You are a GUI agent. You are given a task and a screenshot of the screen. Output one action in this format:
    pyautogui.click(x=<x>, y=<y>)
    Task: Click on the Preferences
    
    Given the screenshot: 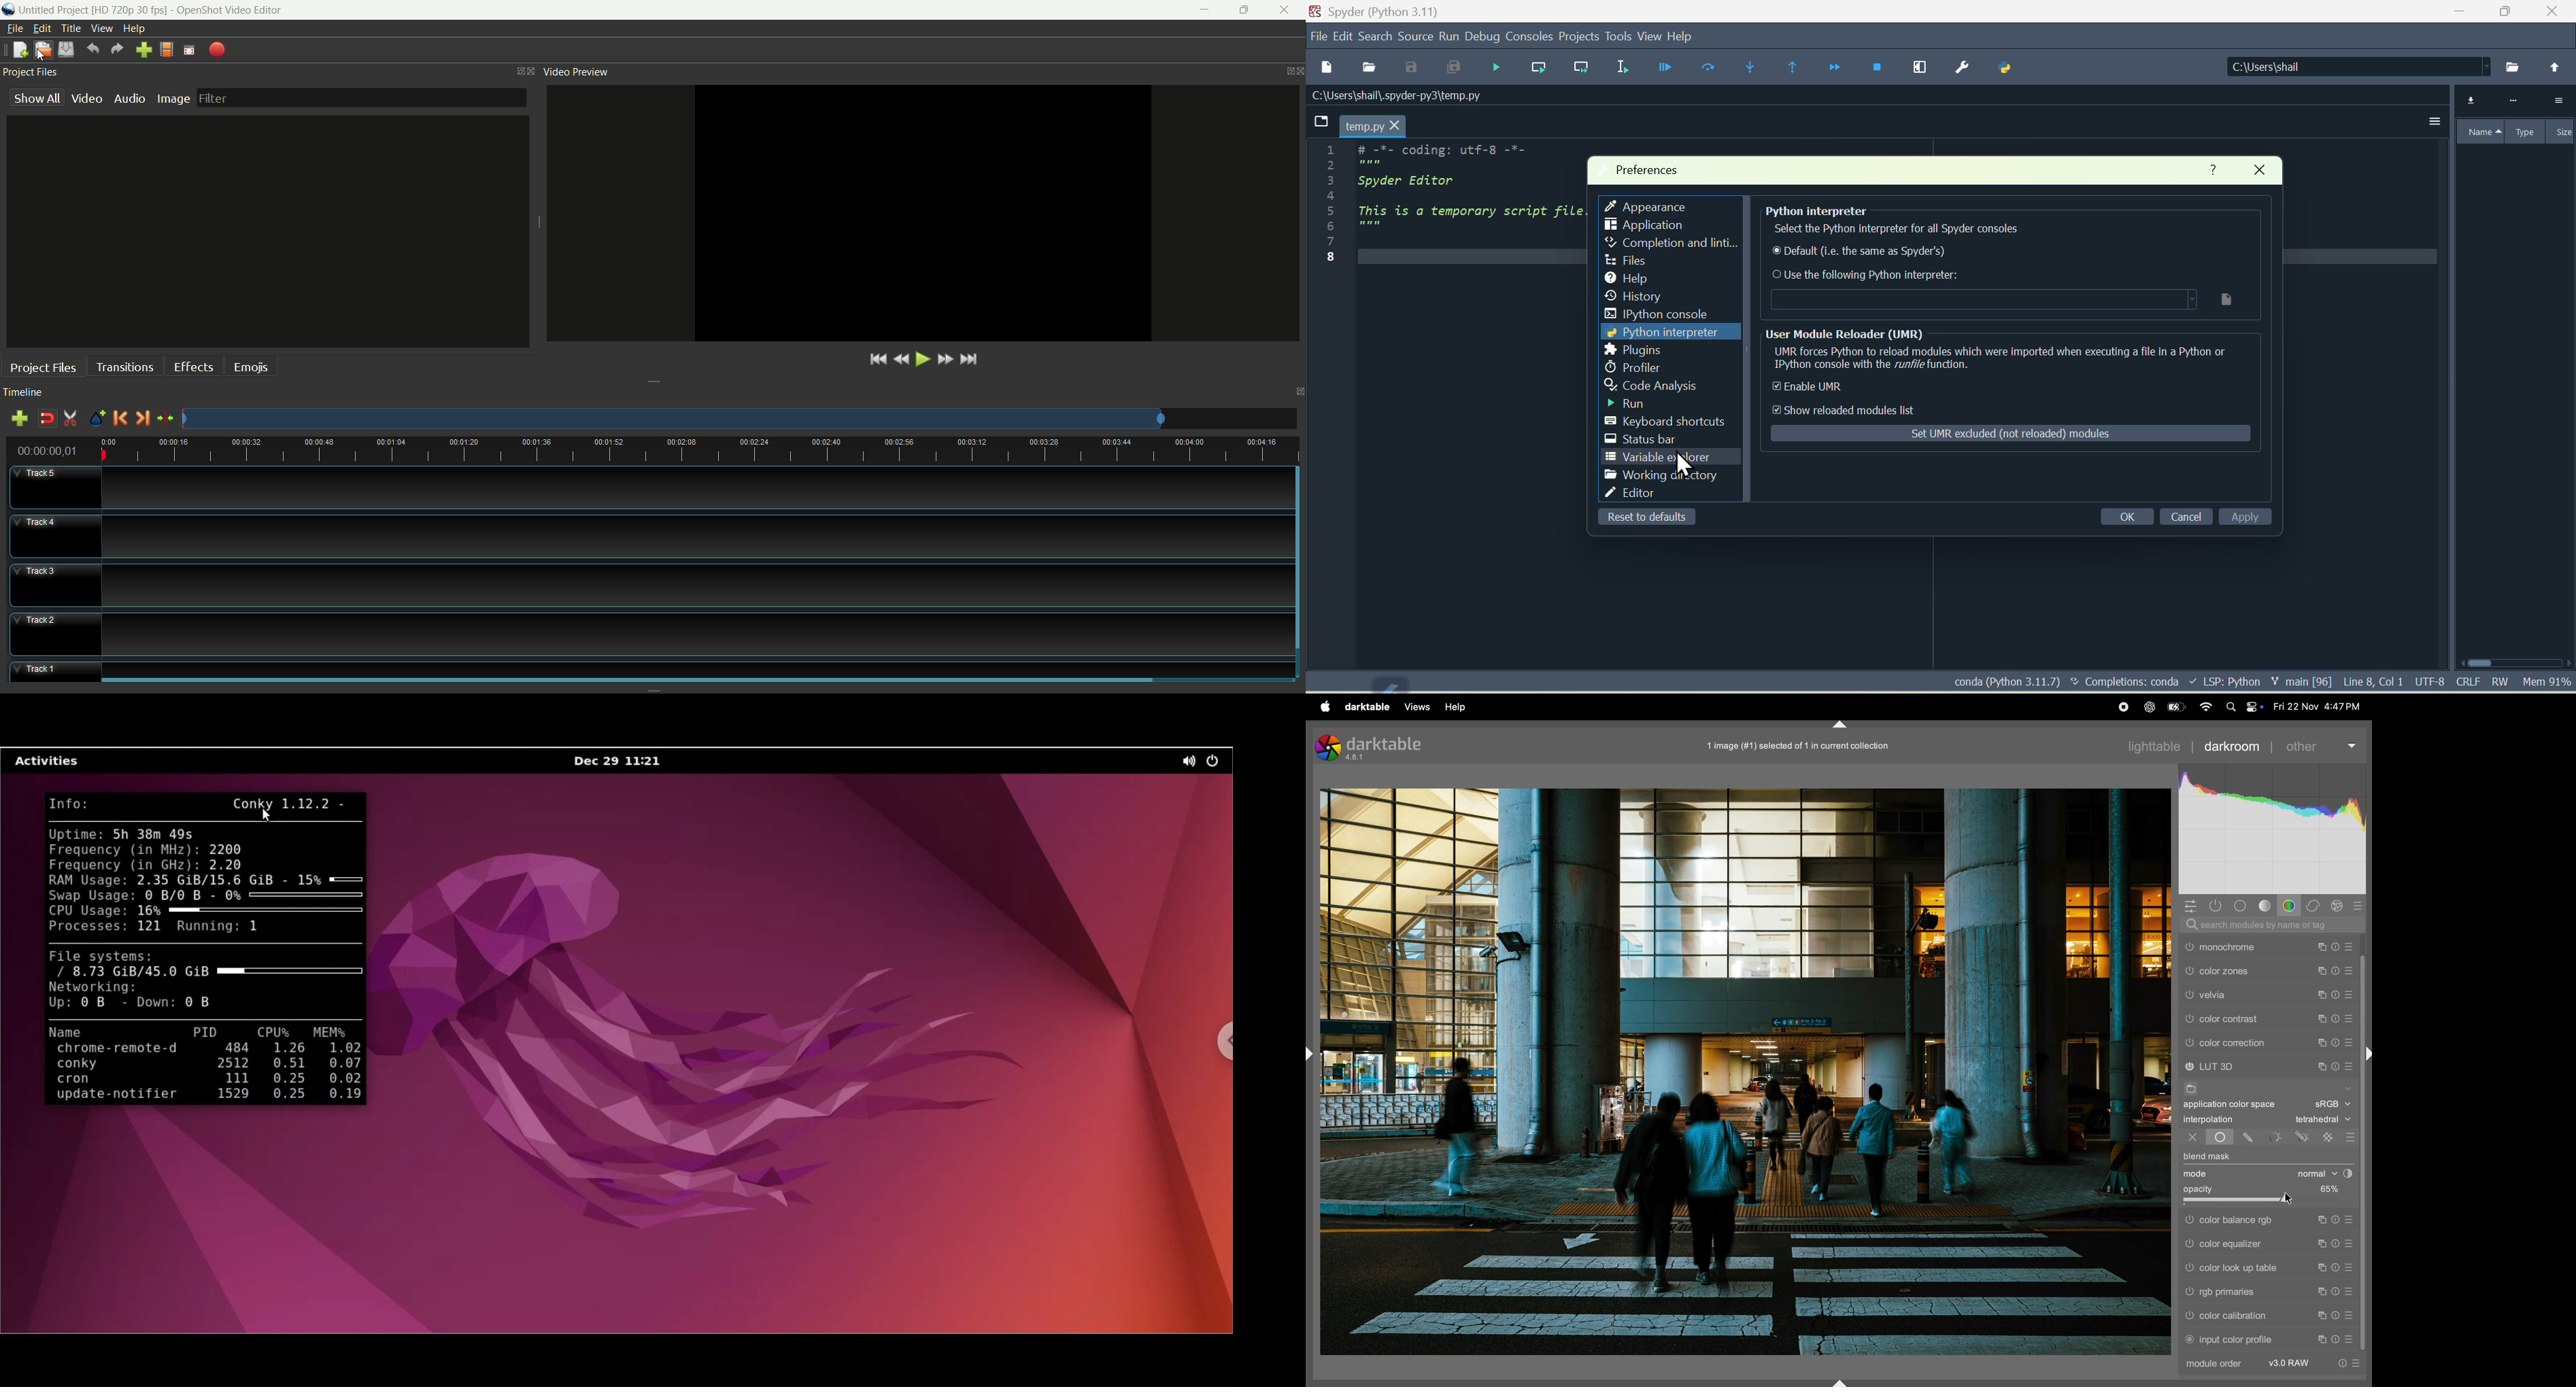 What is the action you would take?
    pyautogui.click(x=1964, y=67)
    